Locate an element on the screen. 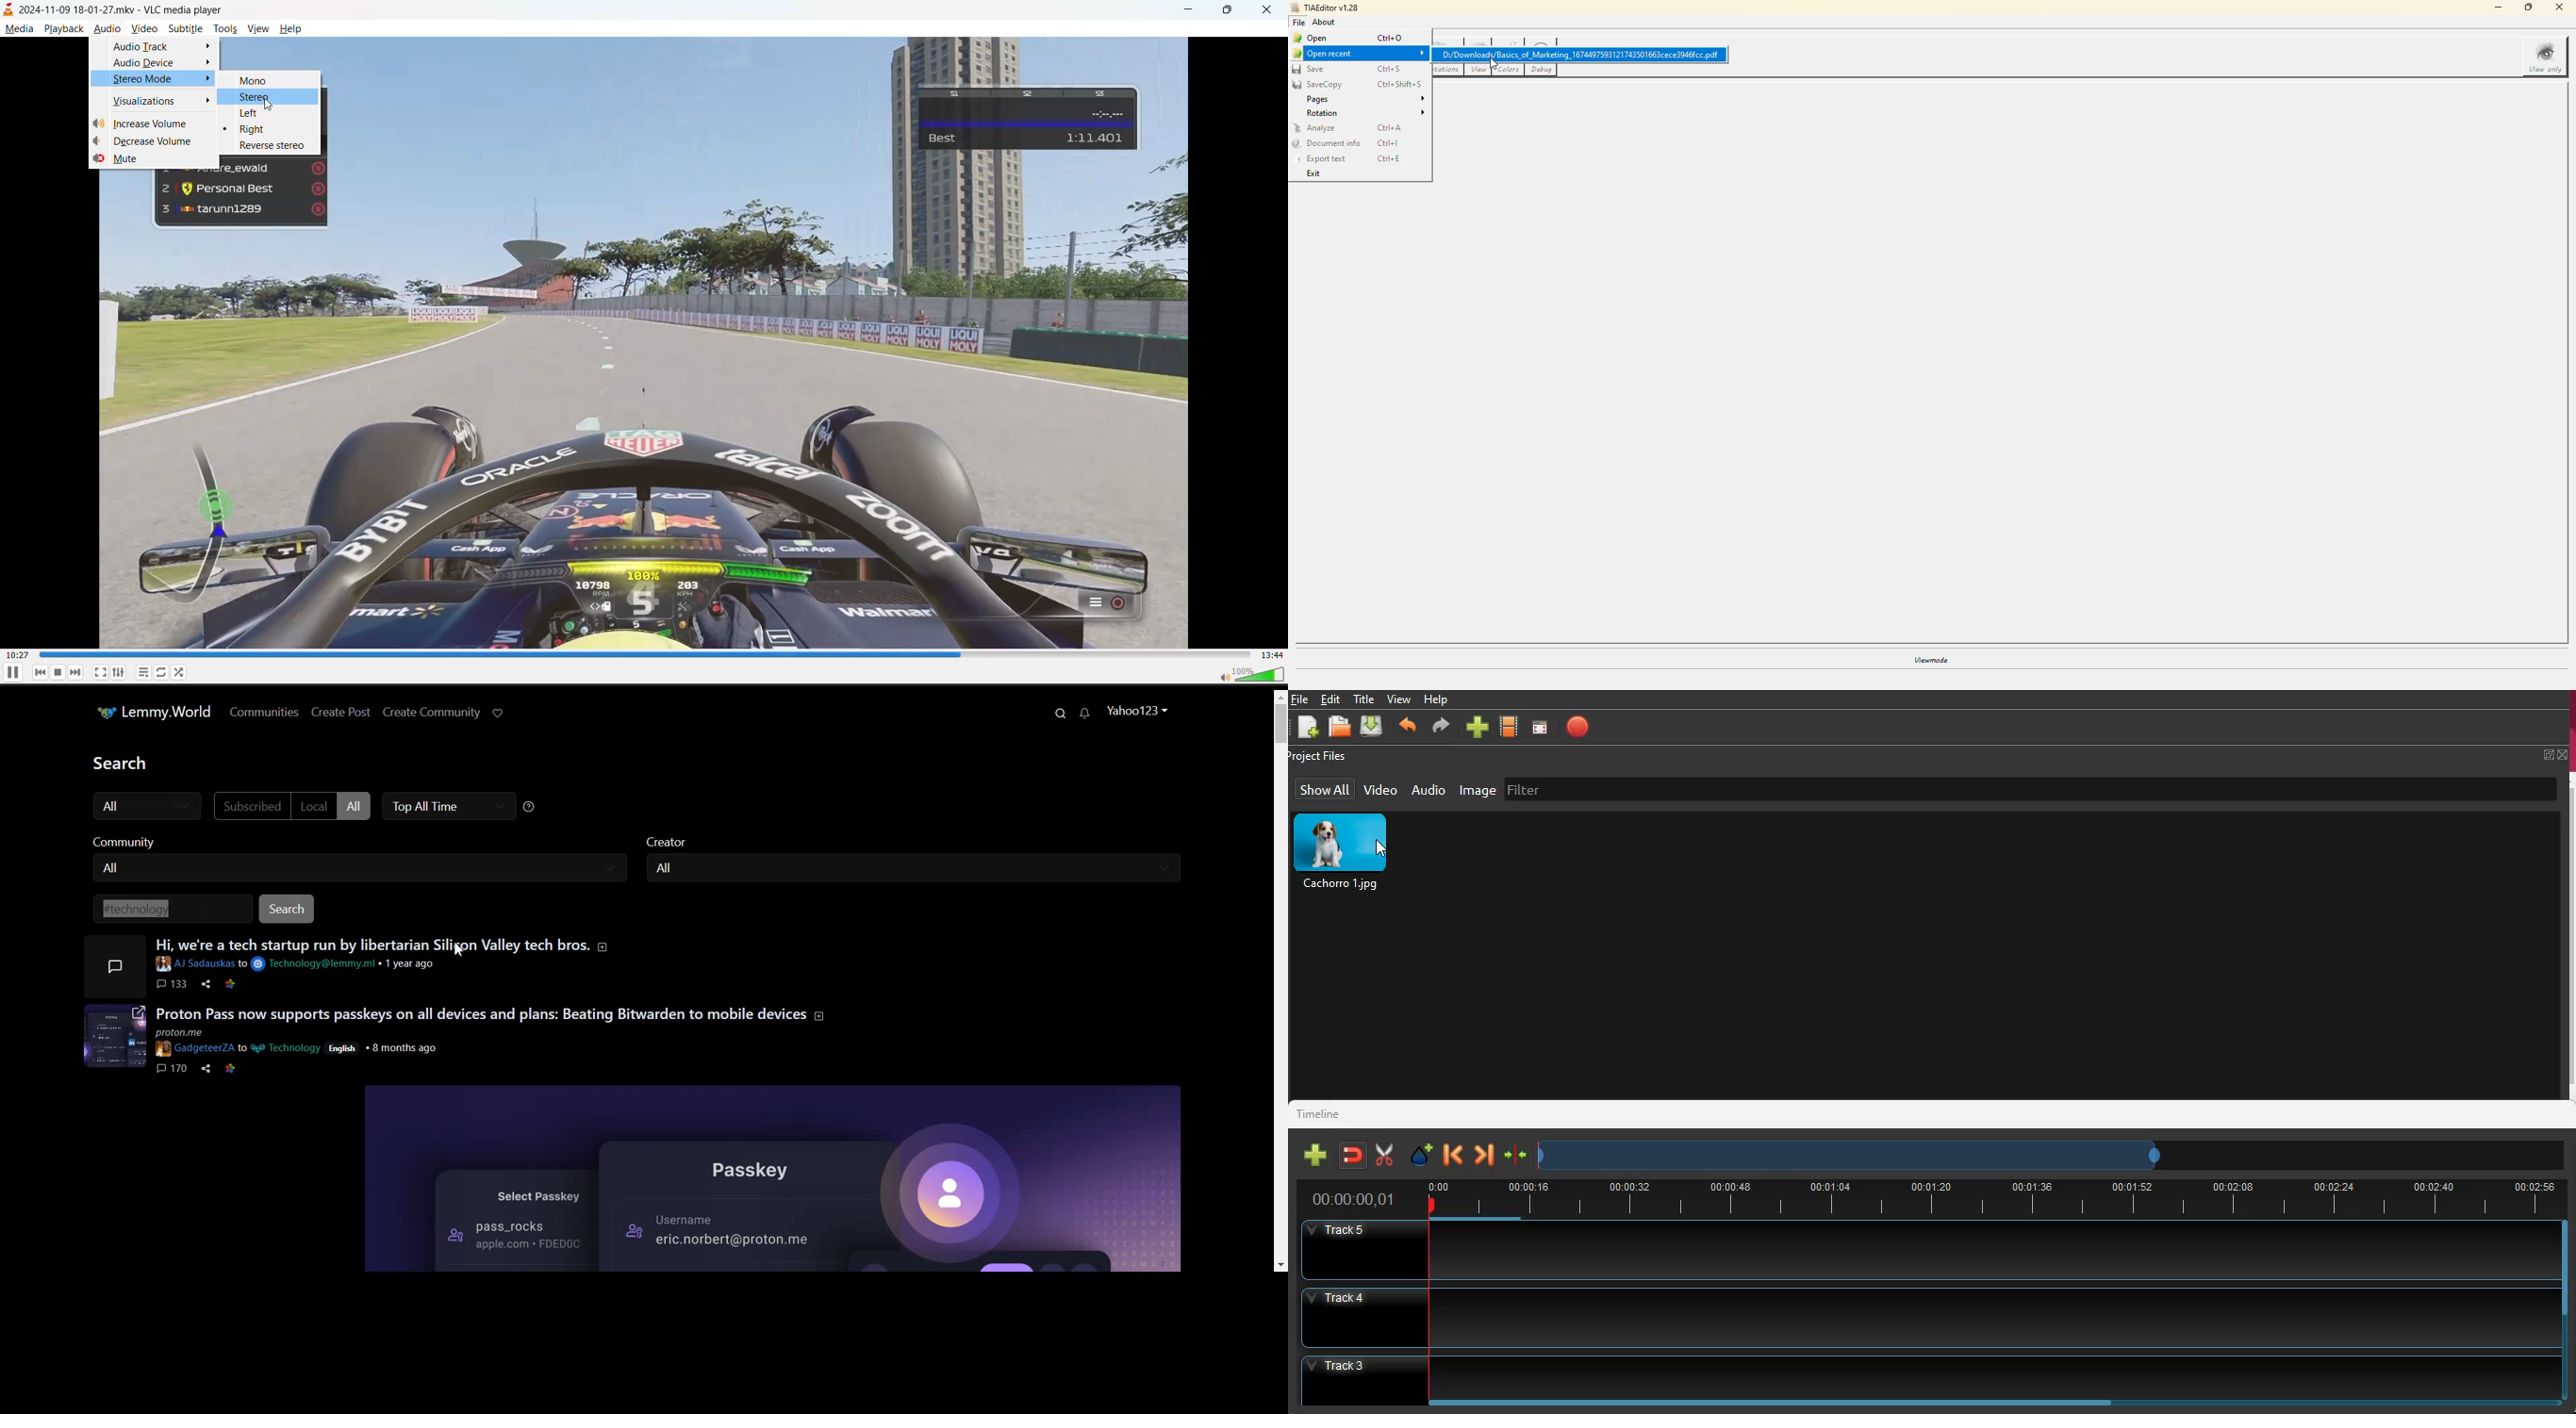 Image resolution: width=2576 pixels, height=1428 pixels. proton.me is located at coordinates (190, 1033).